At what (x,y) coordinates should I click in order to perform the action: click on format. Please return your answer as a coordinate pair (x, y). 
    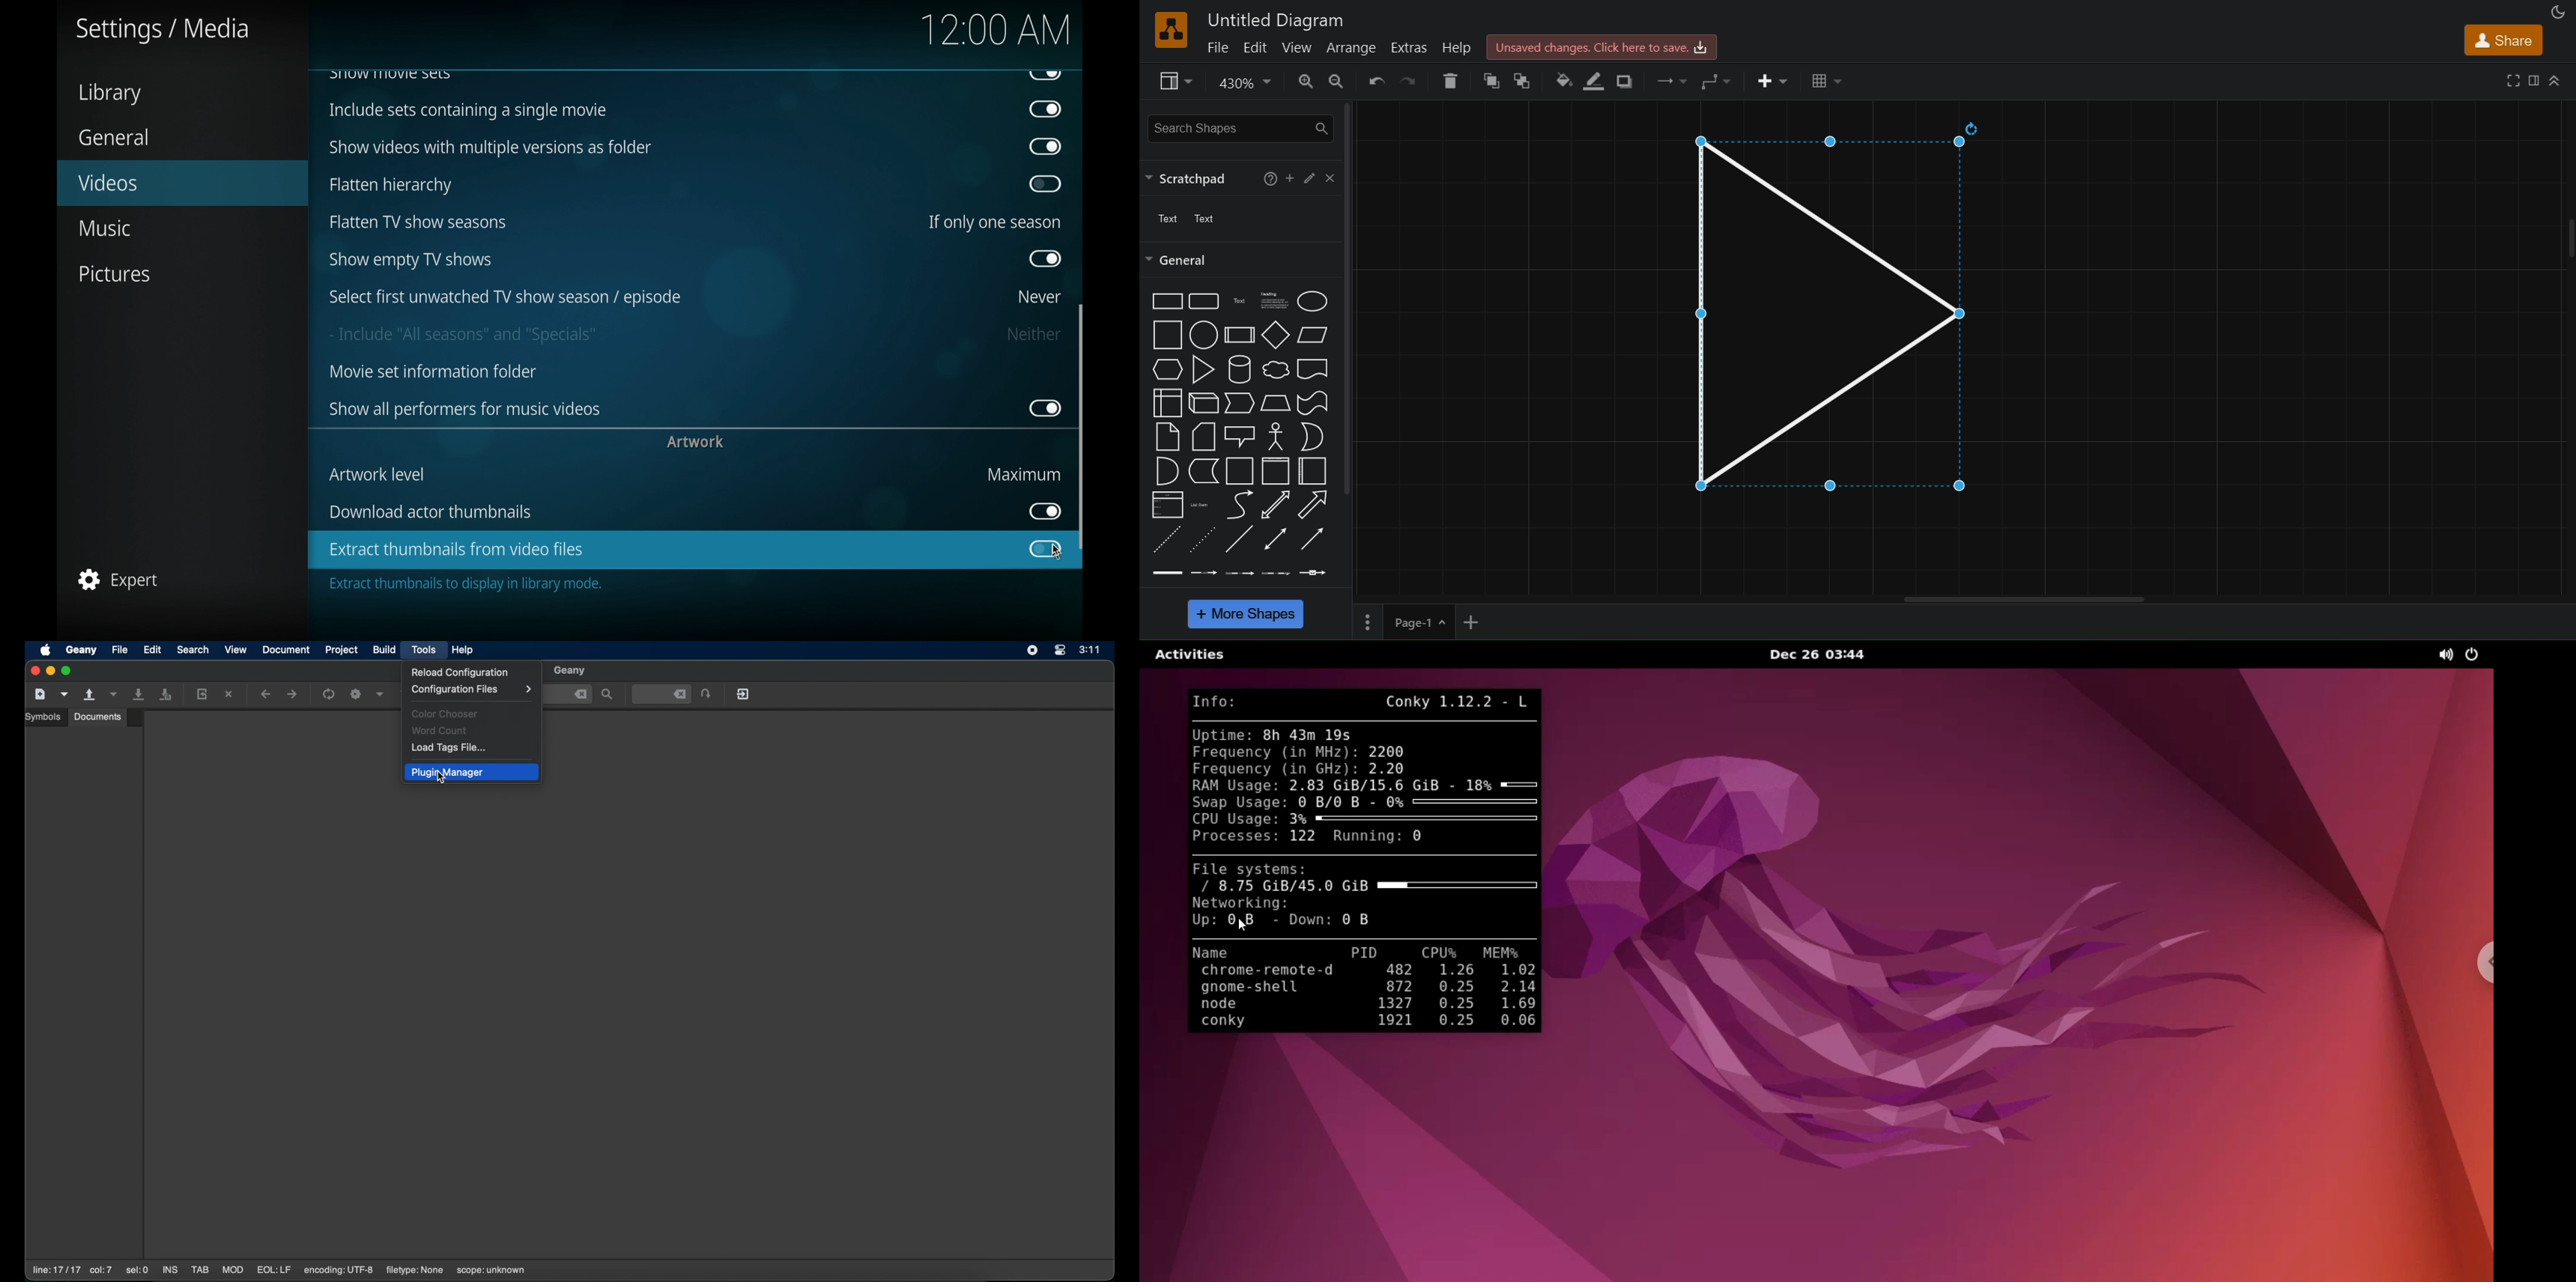
    Looking at the image, I should click on (2533, 79).